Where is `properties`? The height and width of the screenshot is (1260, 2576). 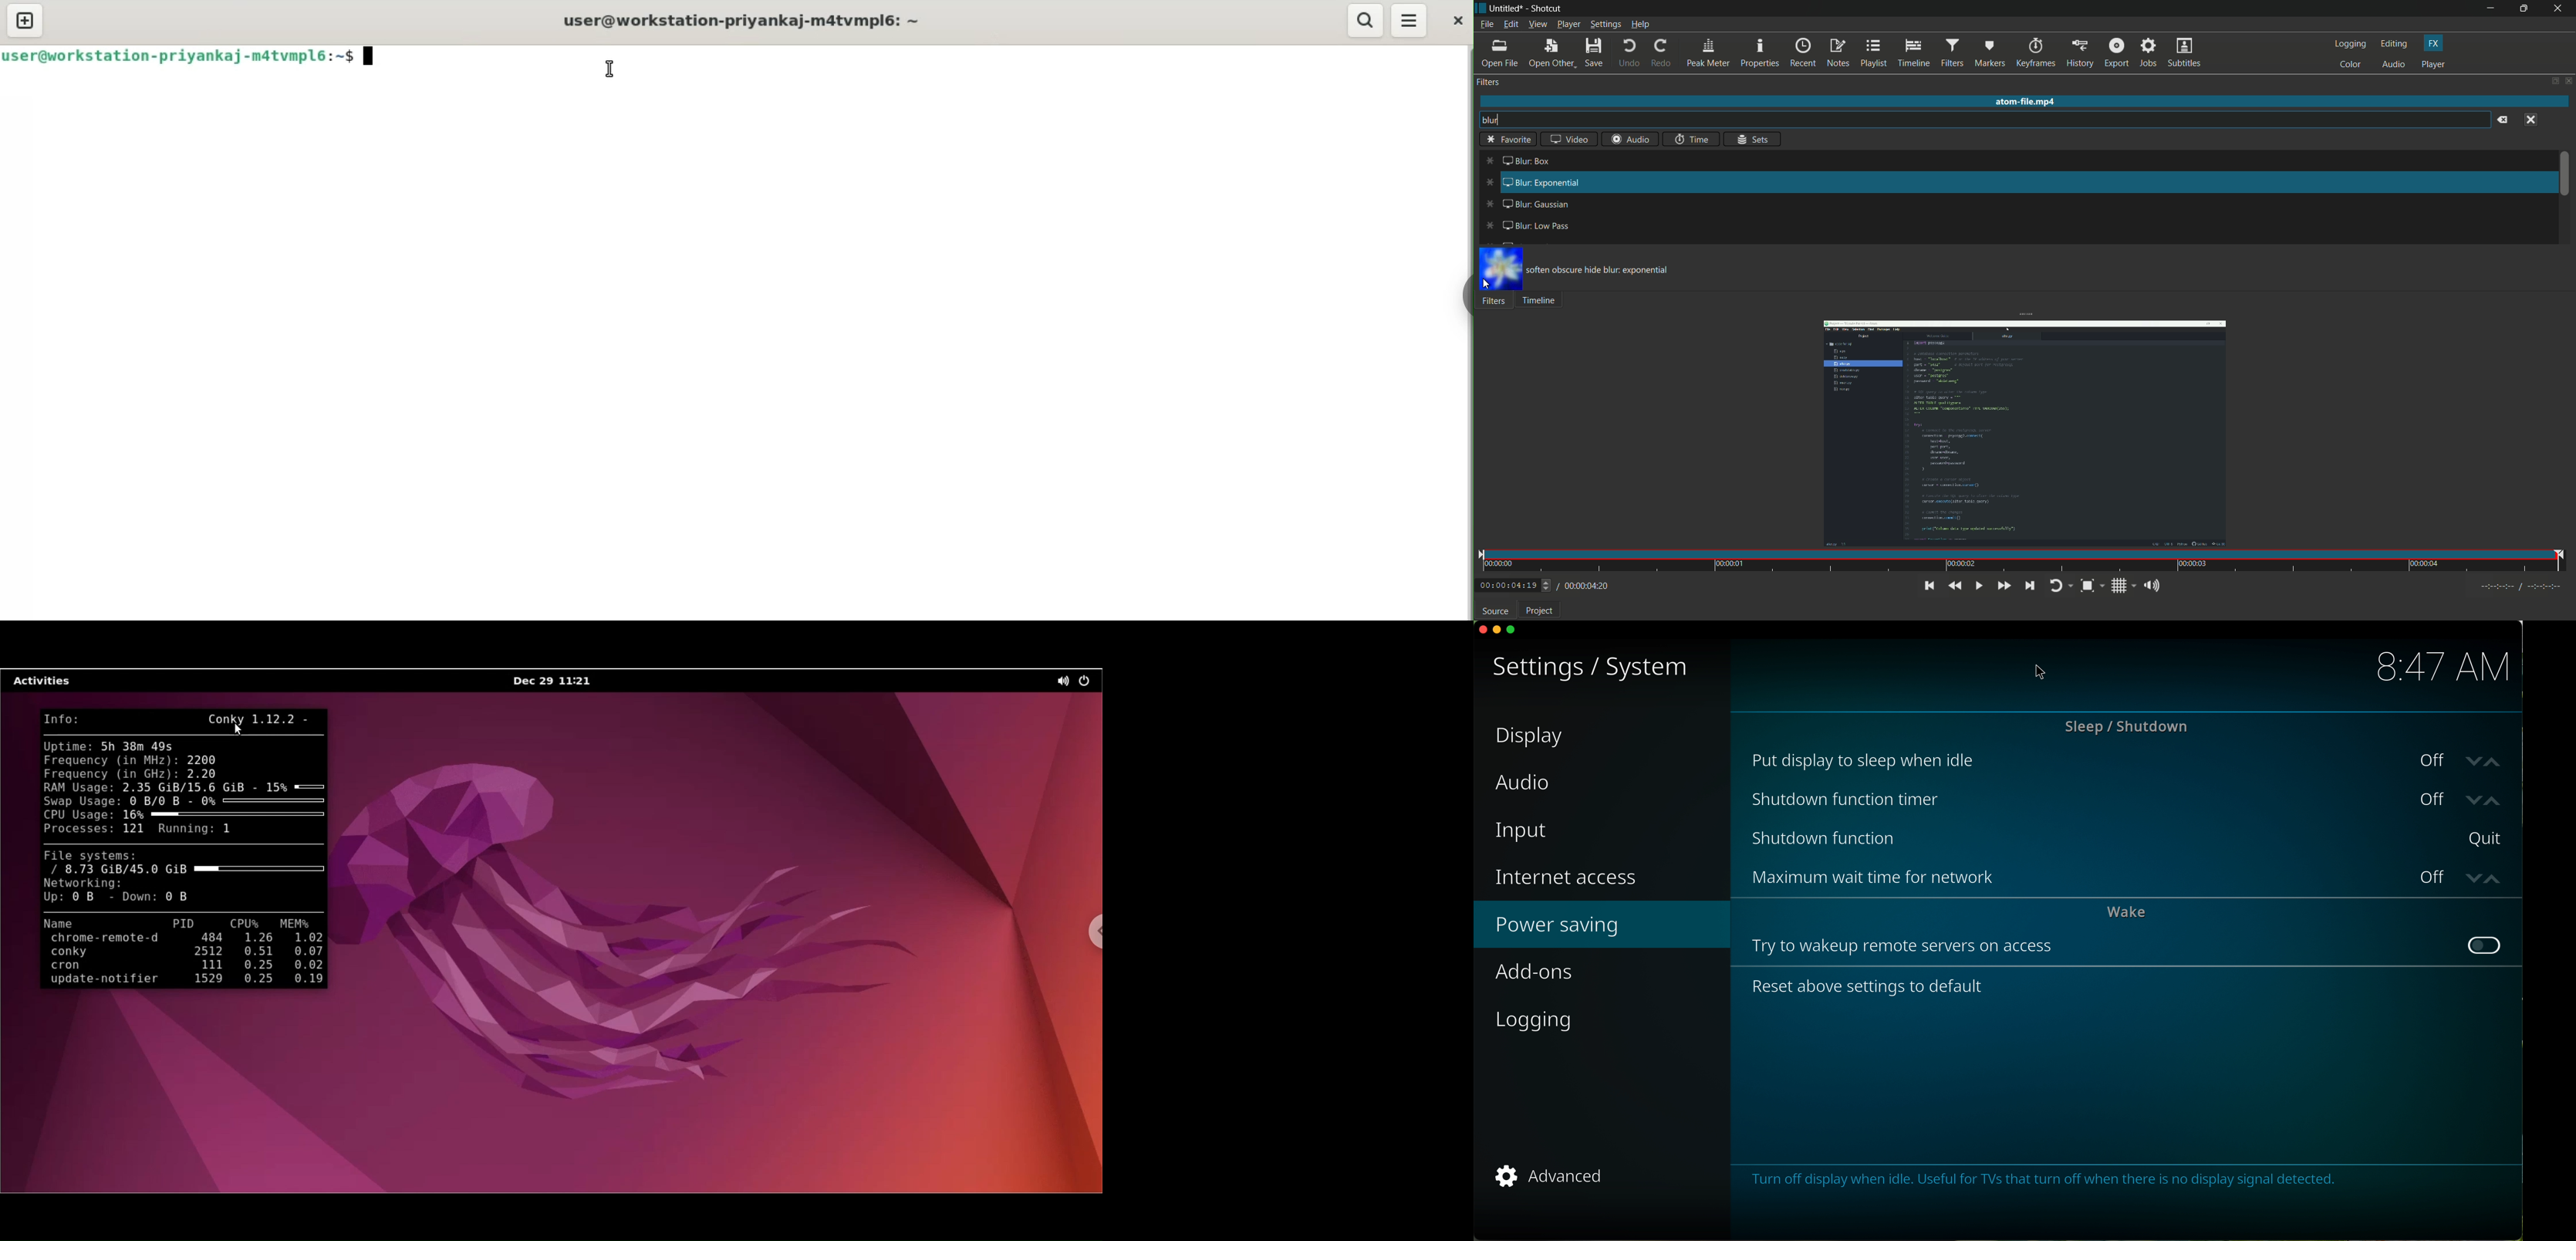 properties is located at coordinates (1759, 53).